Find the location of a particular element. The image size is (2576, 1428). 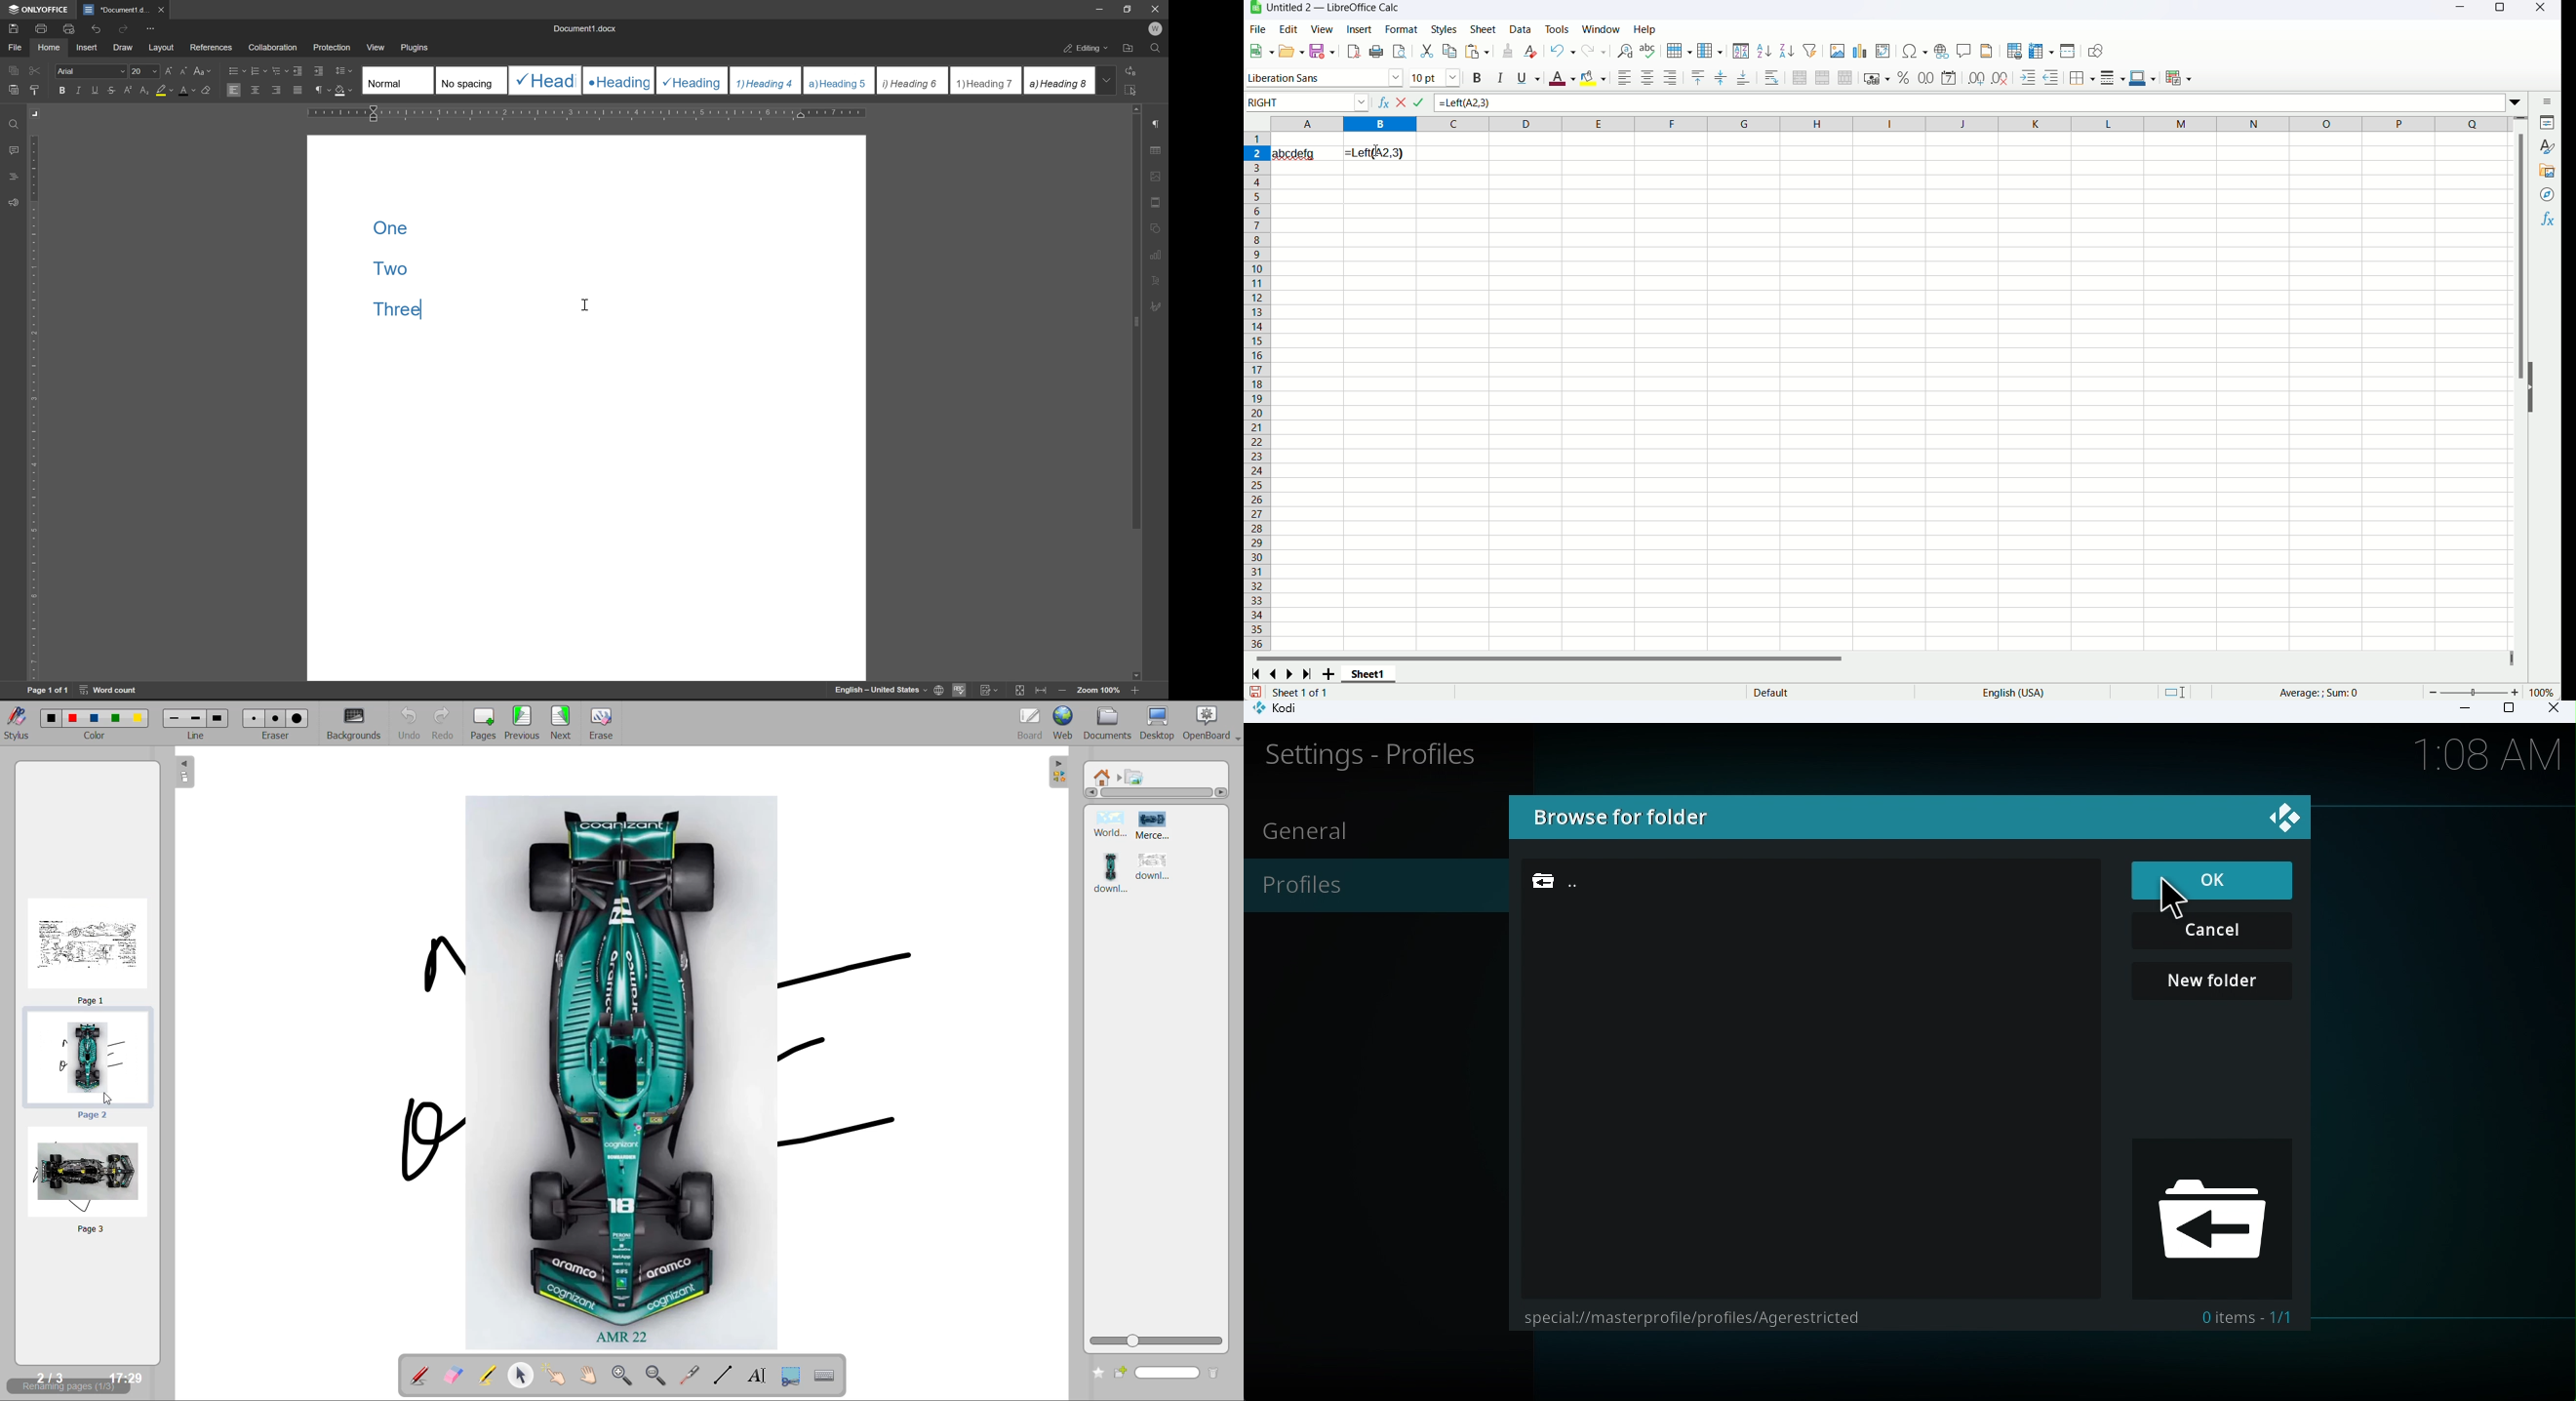

save is located at coordinates (1323, 51).